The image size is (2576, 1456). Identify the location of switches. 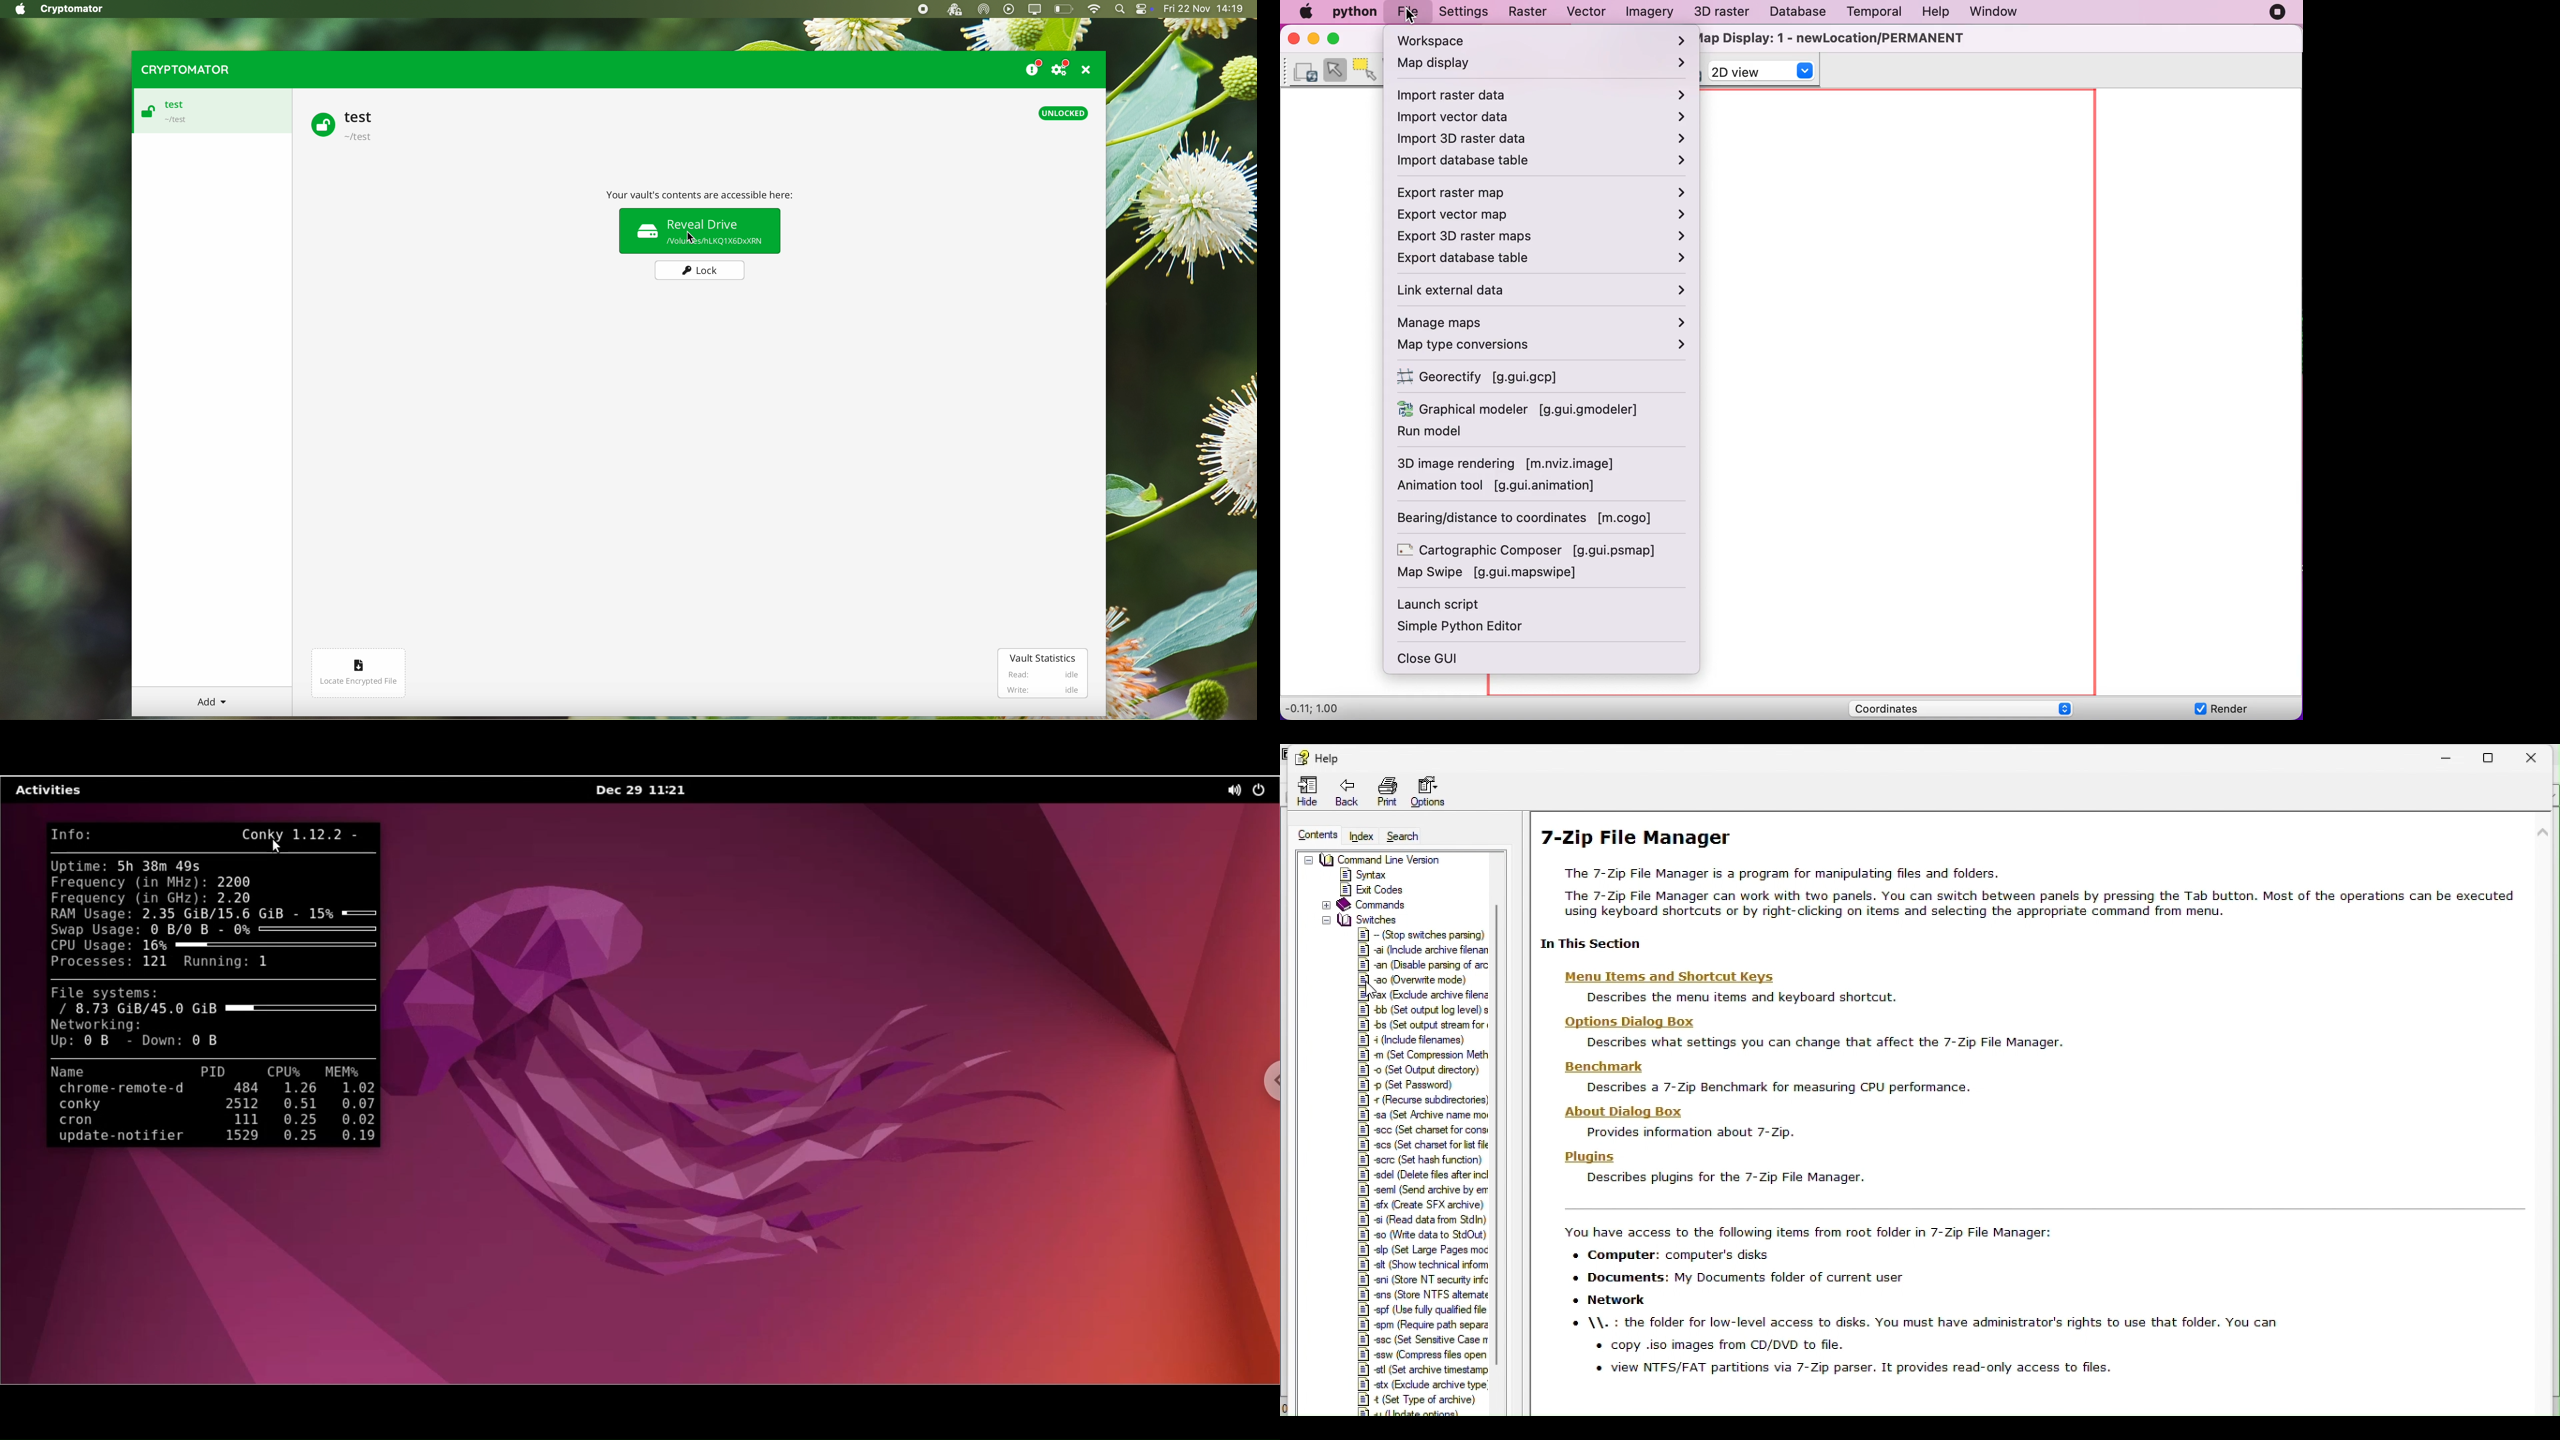
(1366, 919).